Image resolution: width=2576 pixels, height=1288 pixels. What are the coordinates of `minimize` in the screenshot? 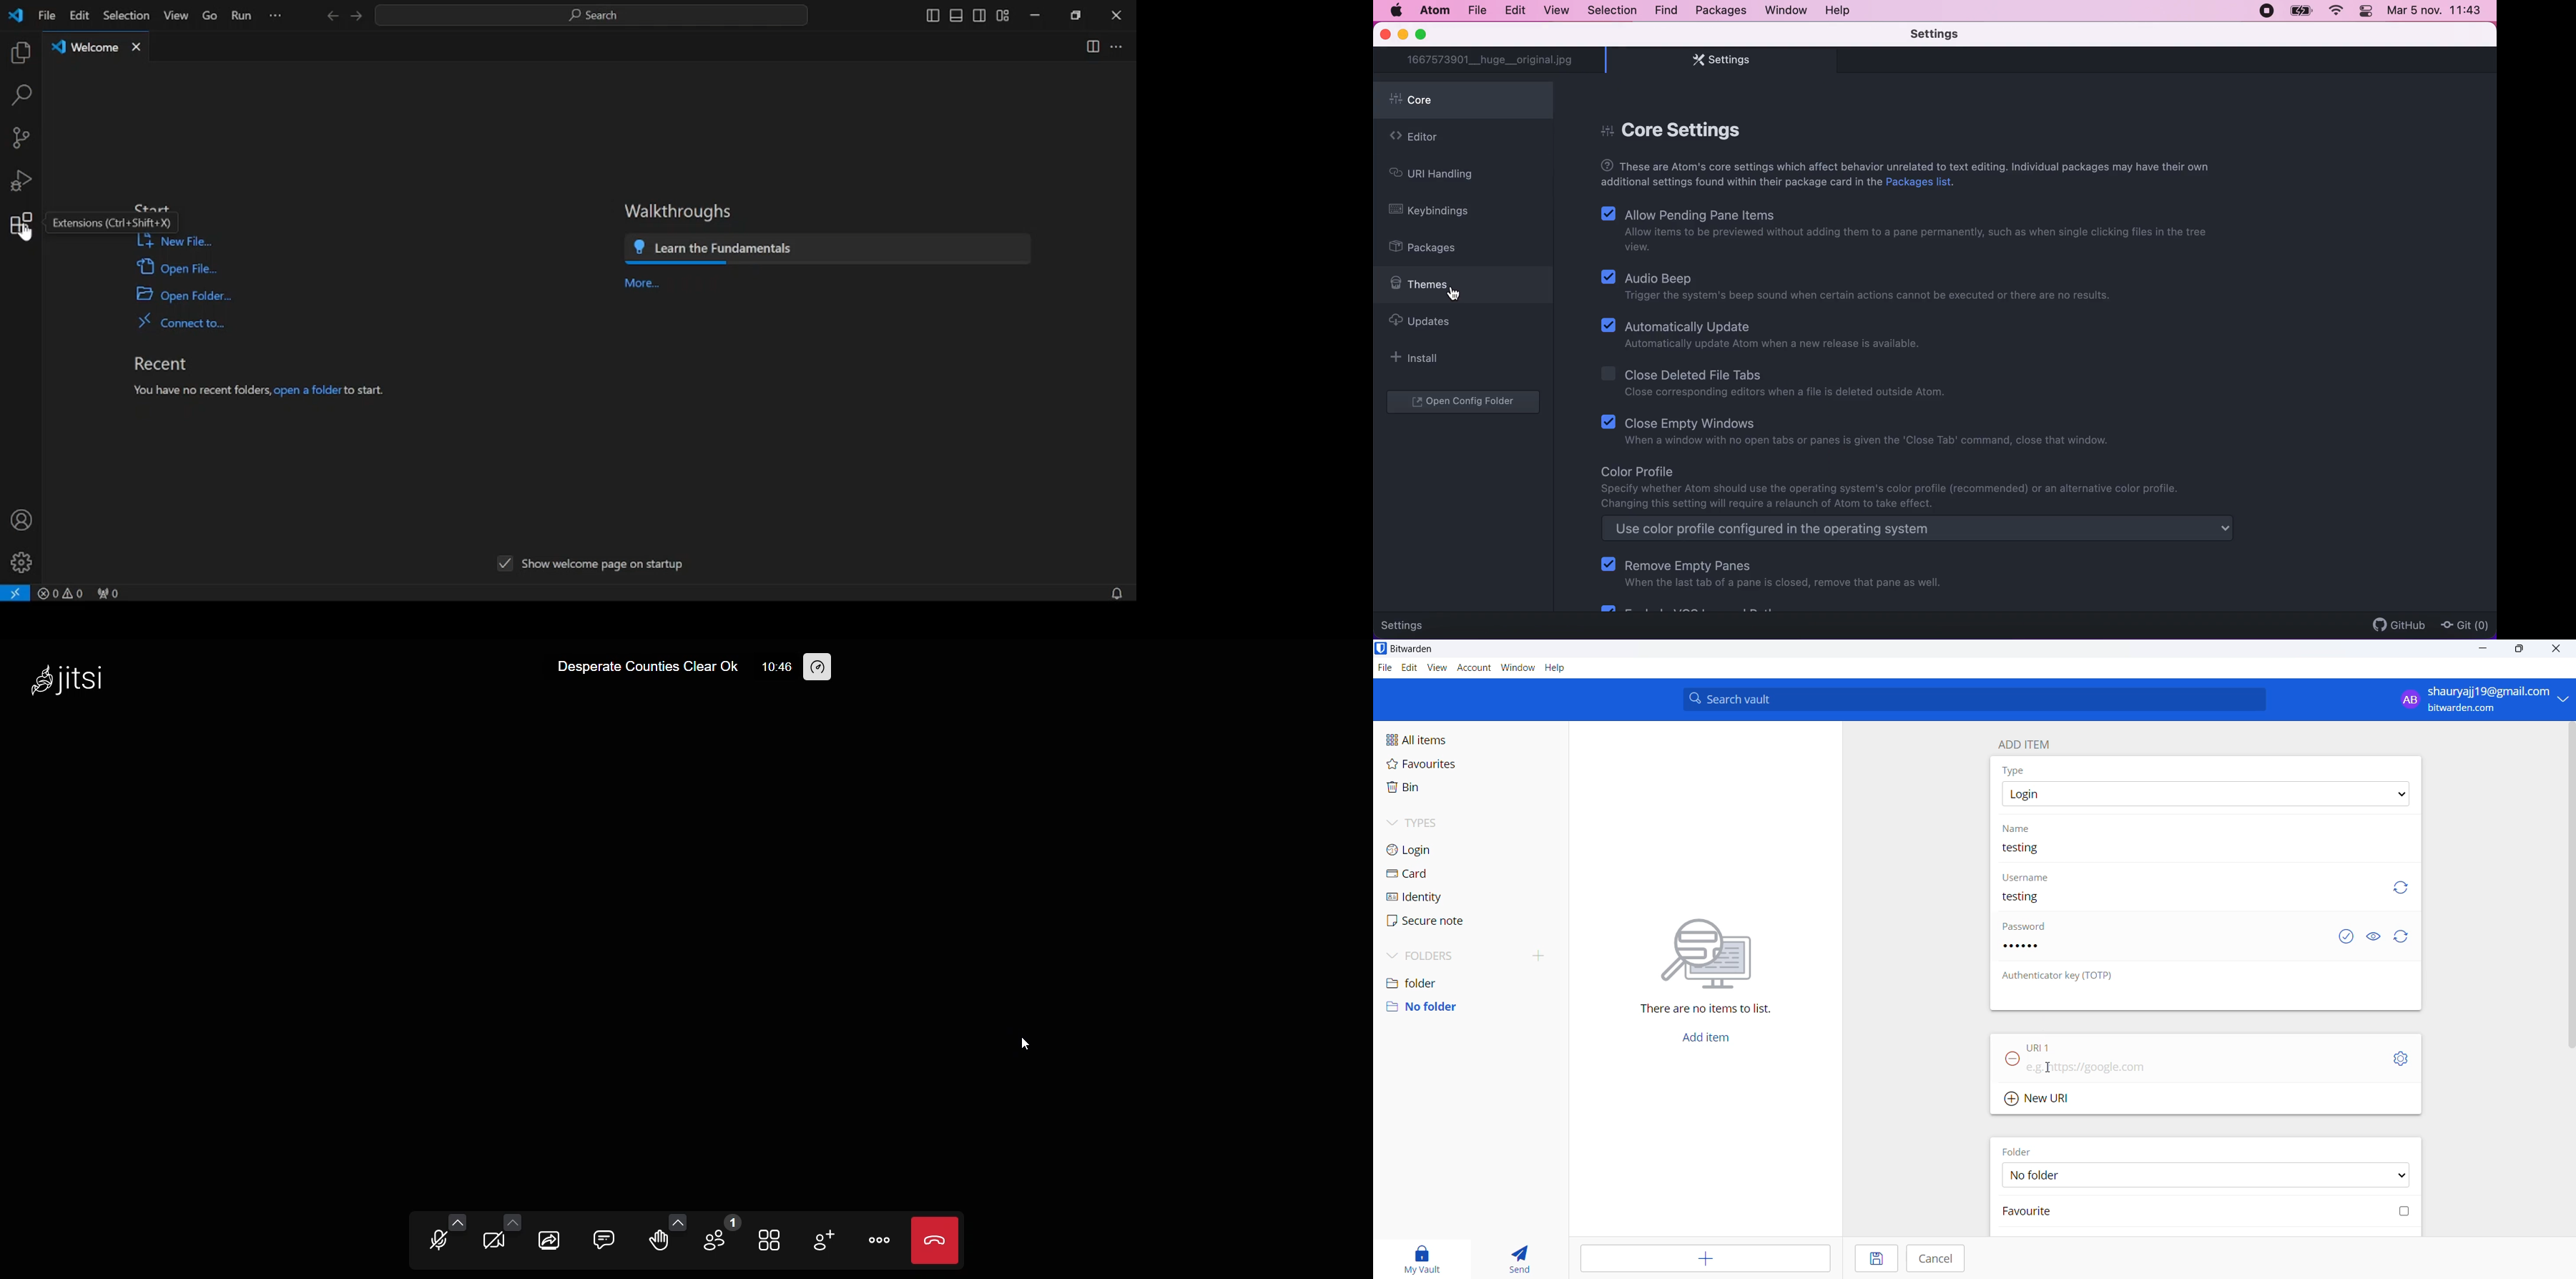 It's located at (1403, 35).